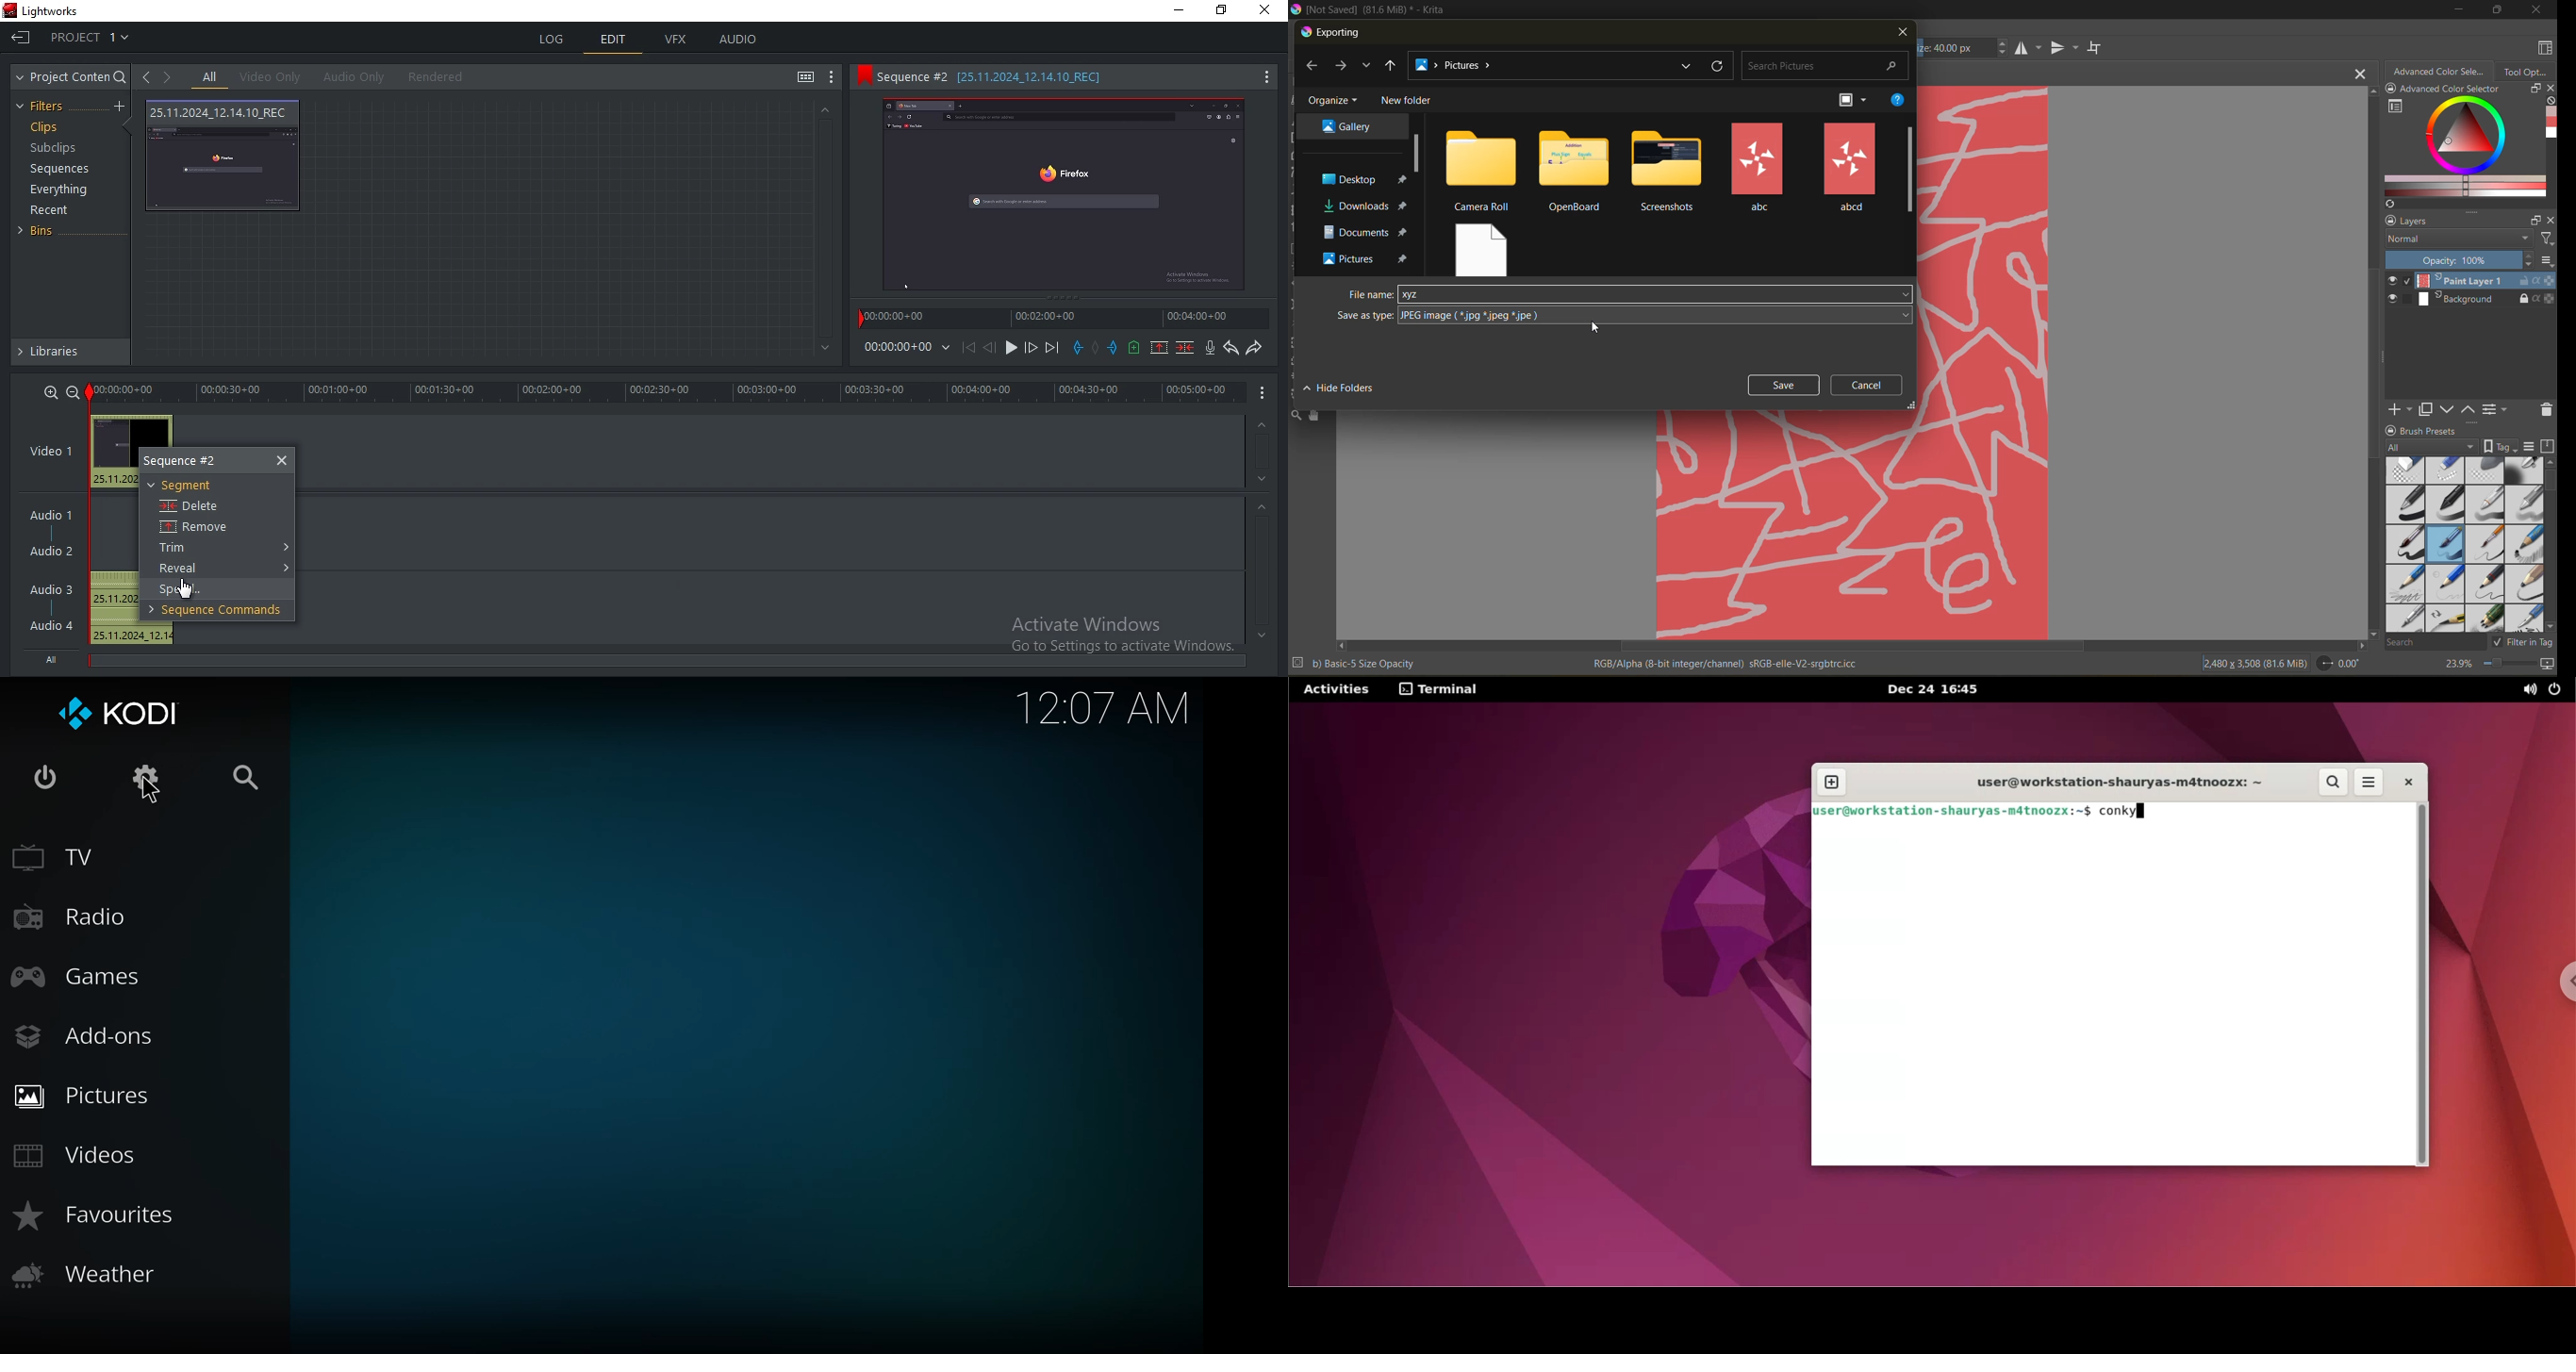 This screenshot has width=2576, height=1372. I want to click on cancel, so click(1872, 385).